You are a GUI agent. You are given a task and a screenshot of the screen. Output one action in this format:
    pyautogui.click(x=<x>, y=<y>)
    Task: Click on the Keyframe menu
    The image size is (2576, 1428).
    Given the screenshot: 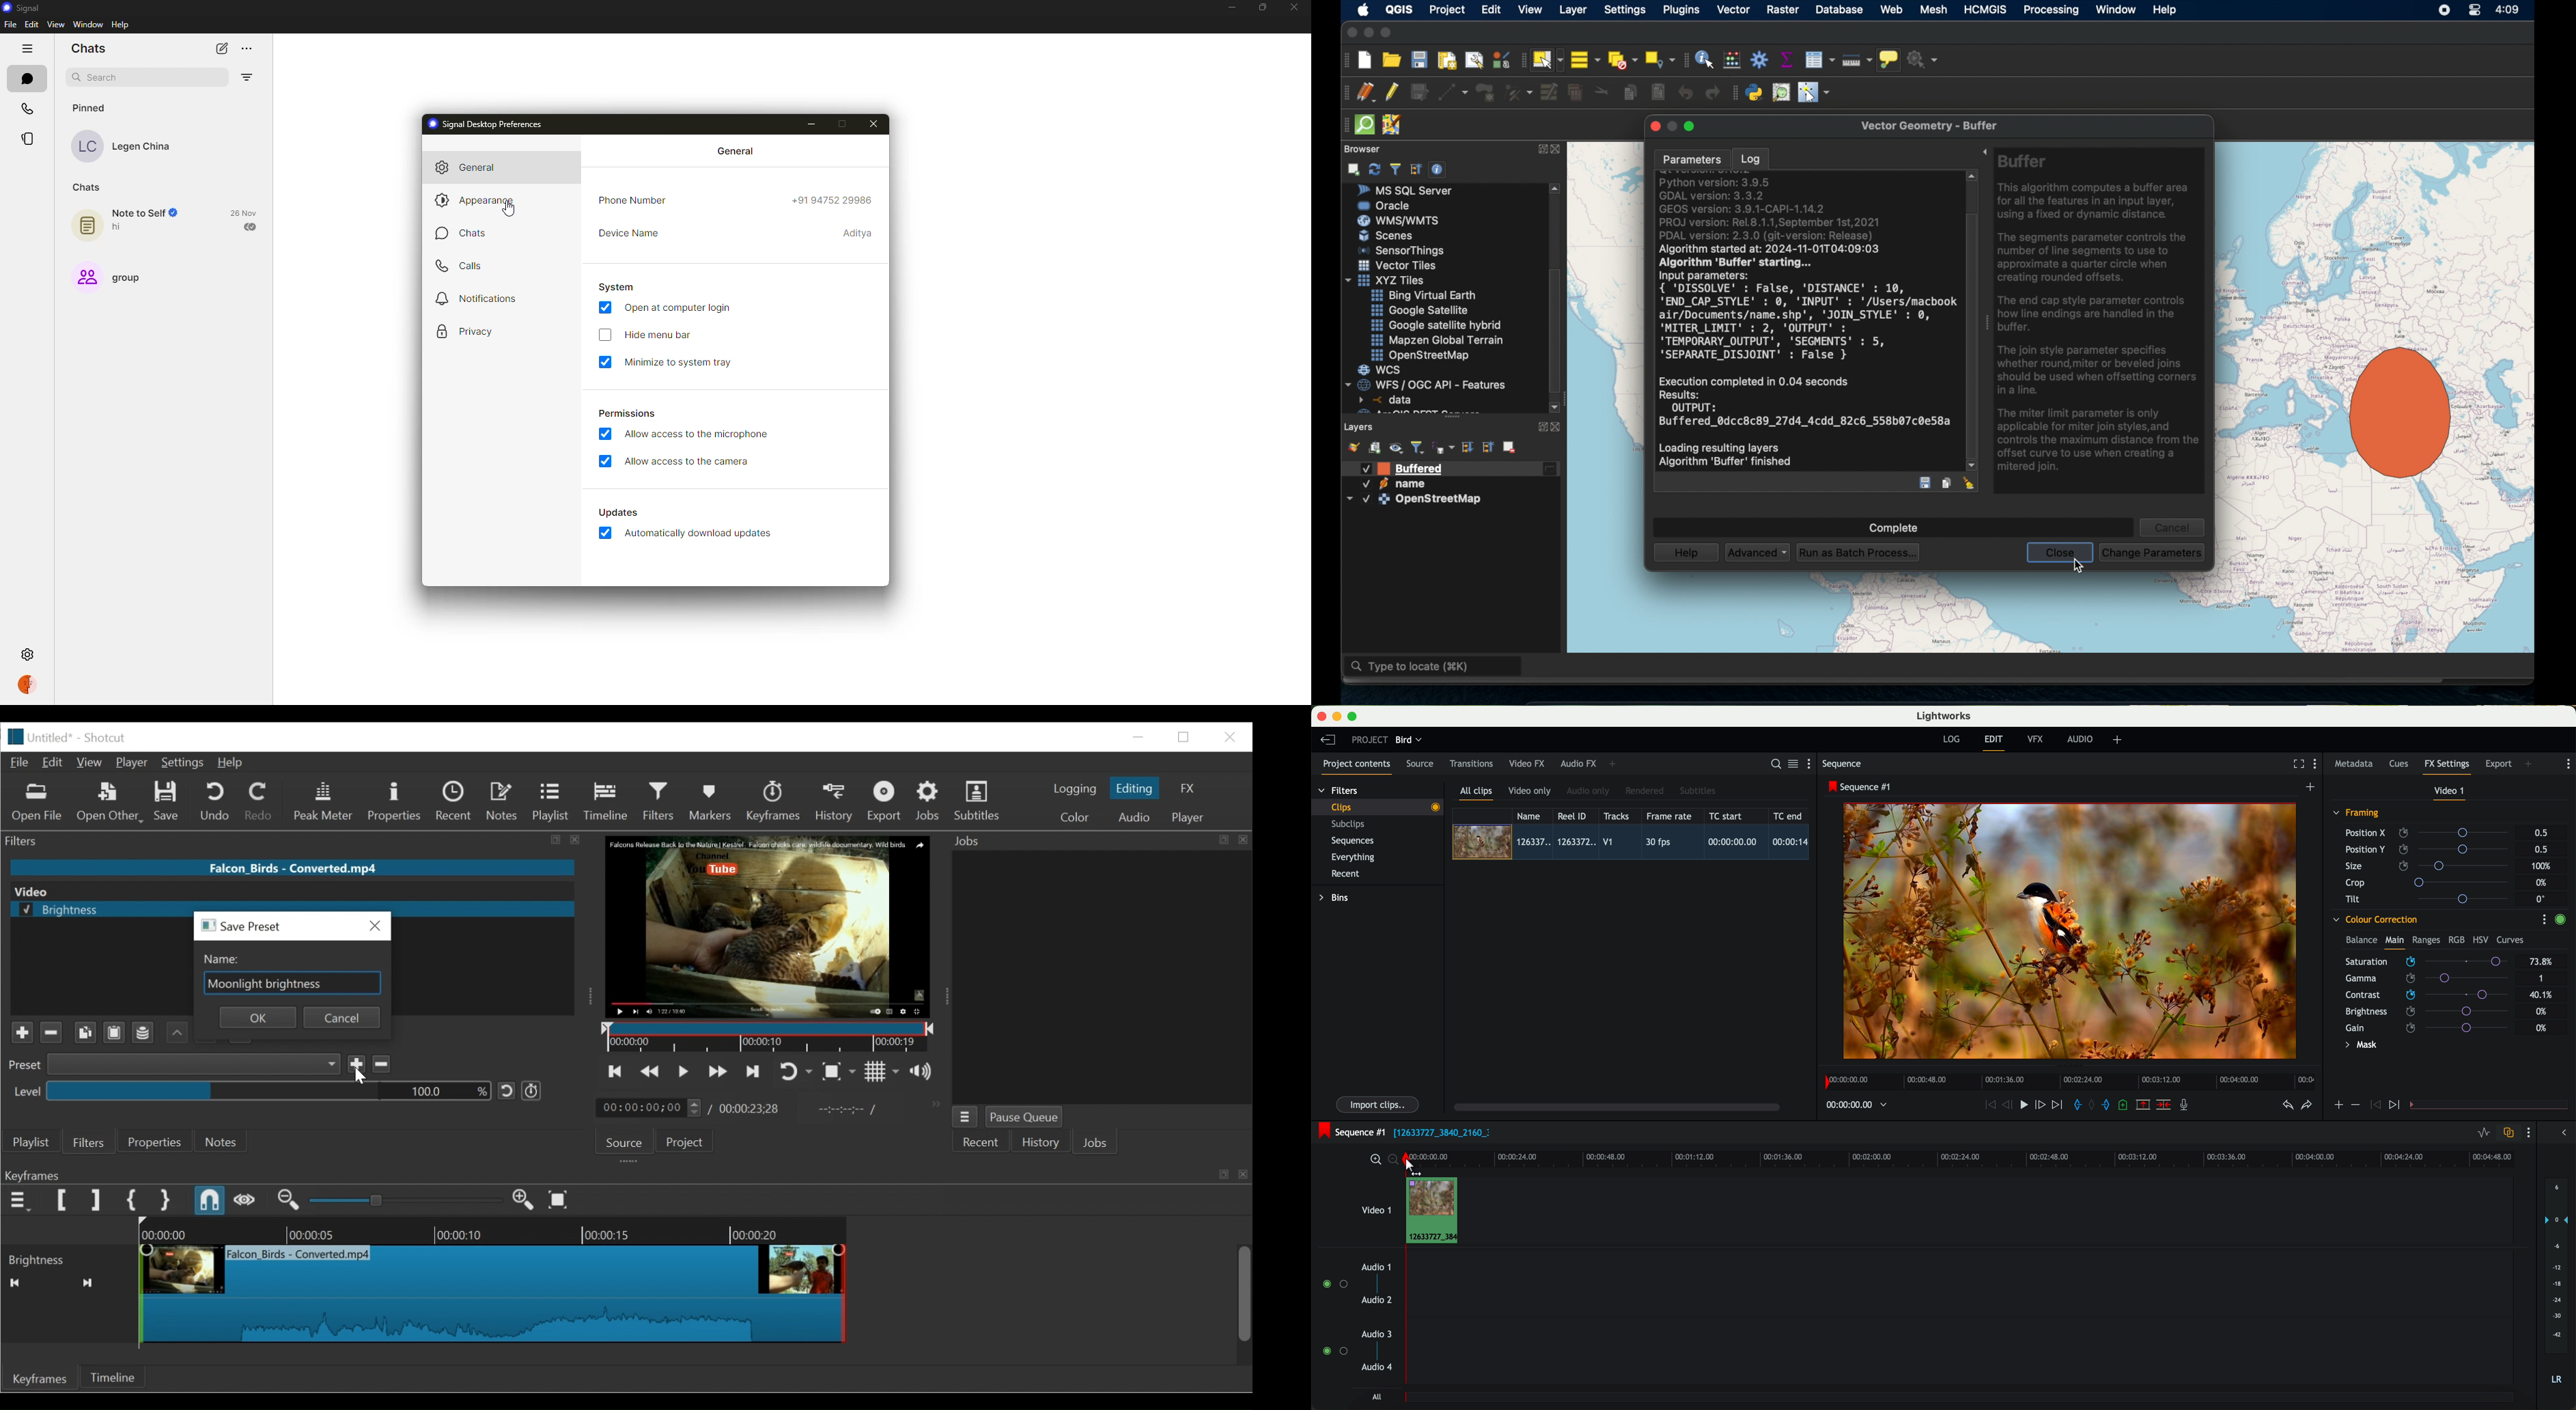 What is the action you would take?
    pyautogui.click(x=20, y=1200)
    